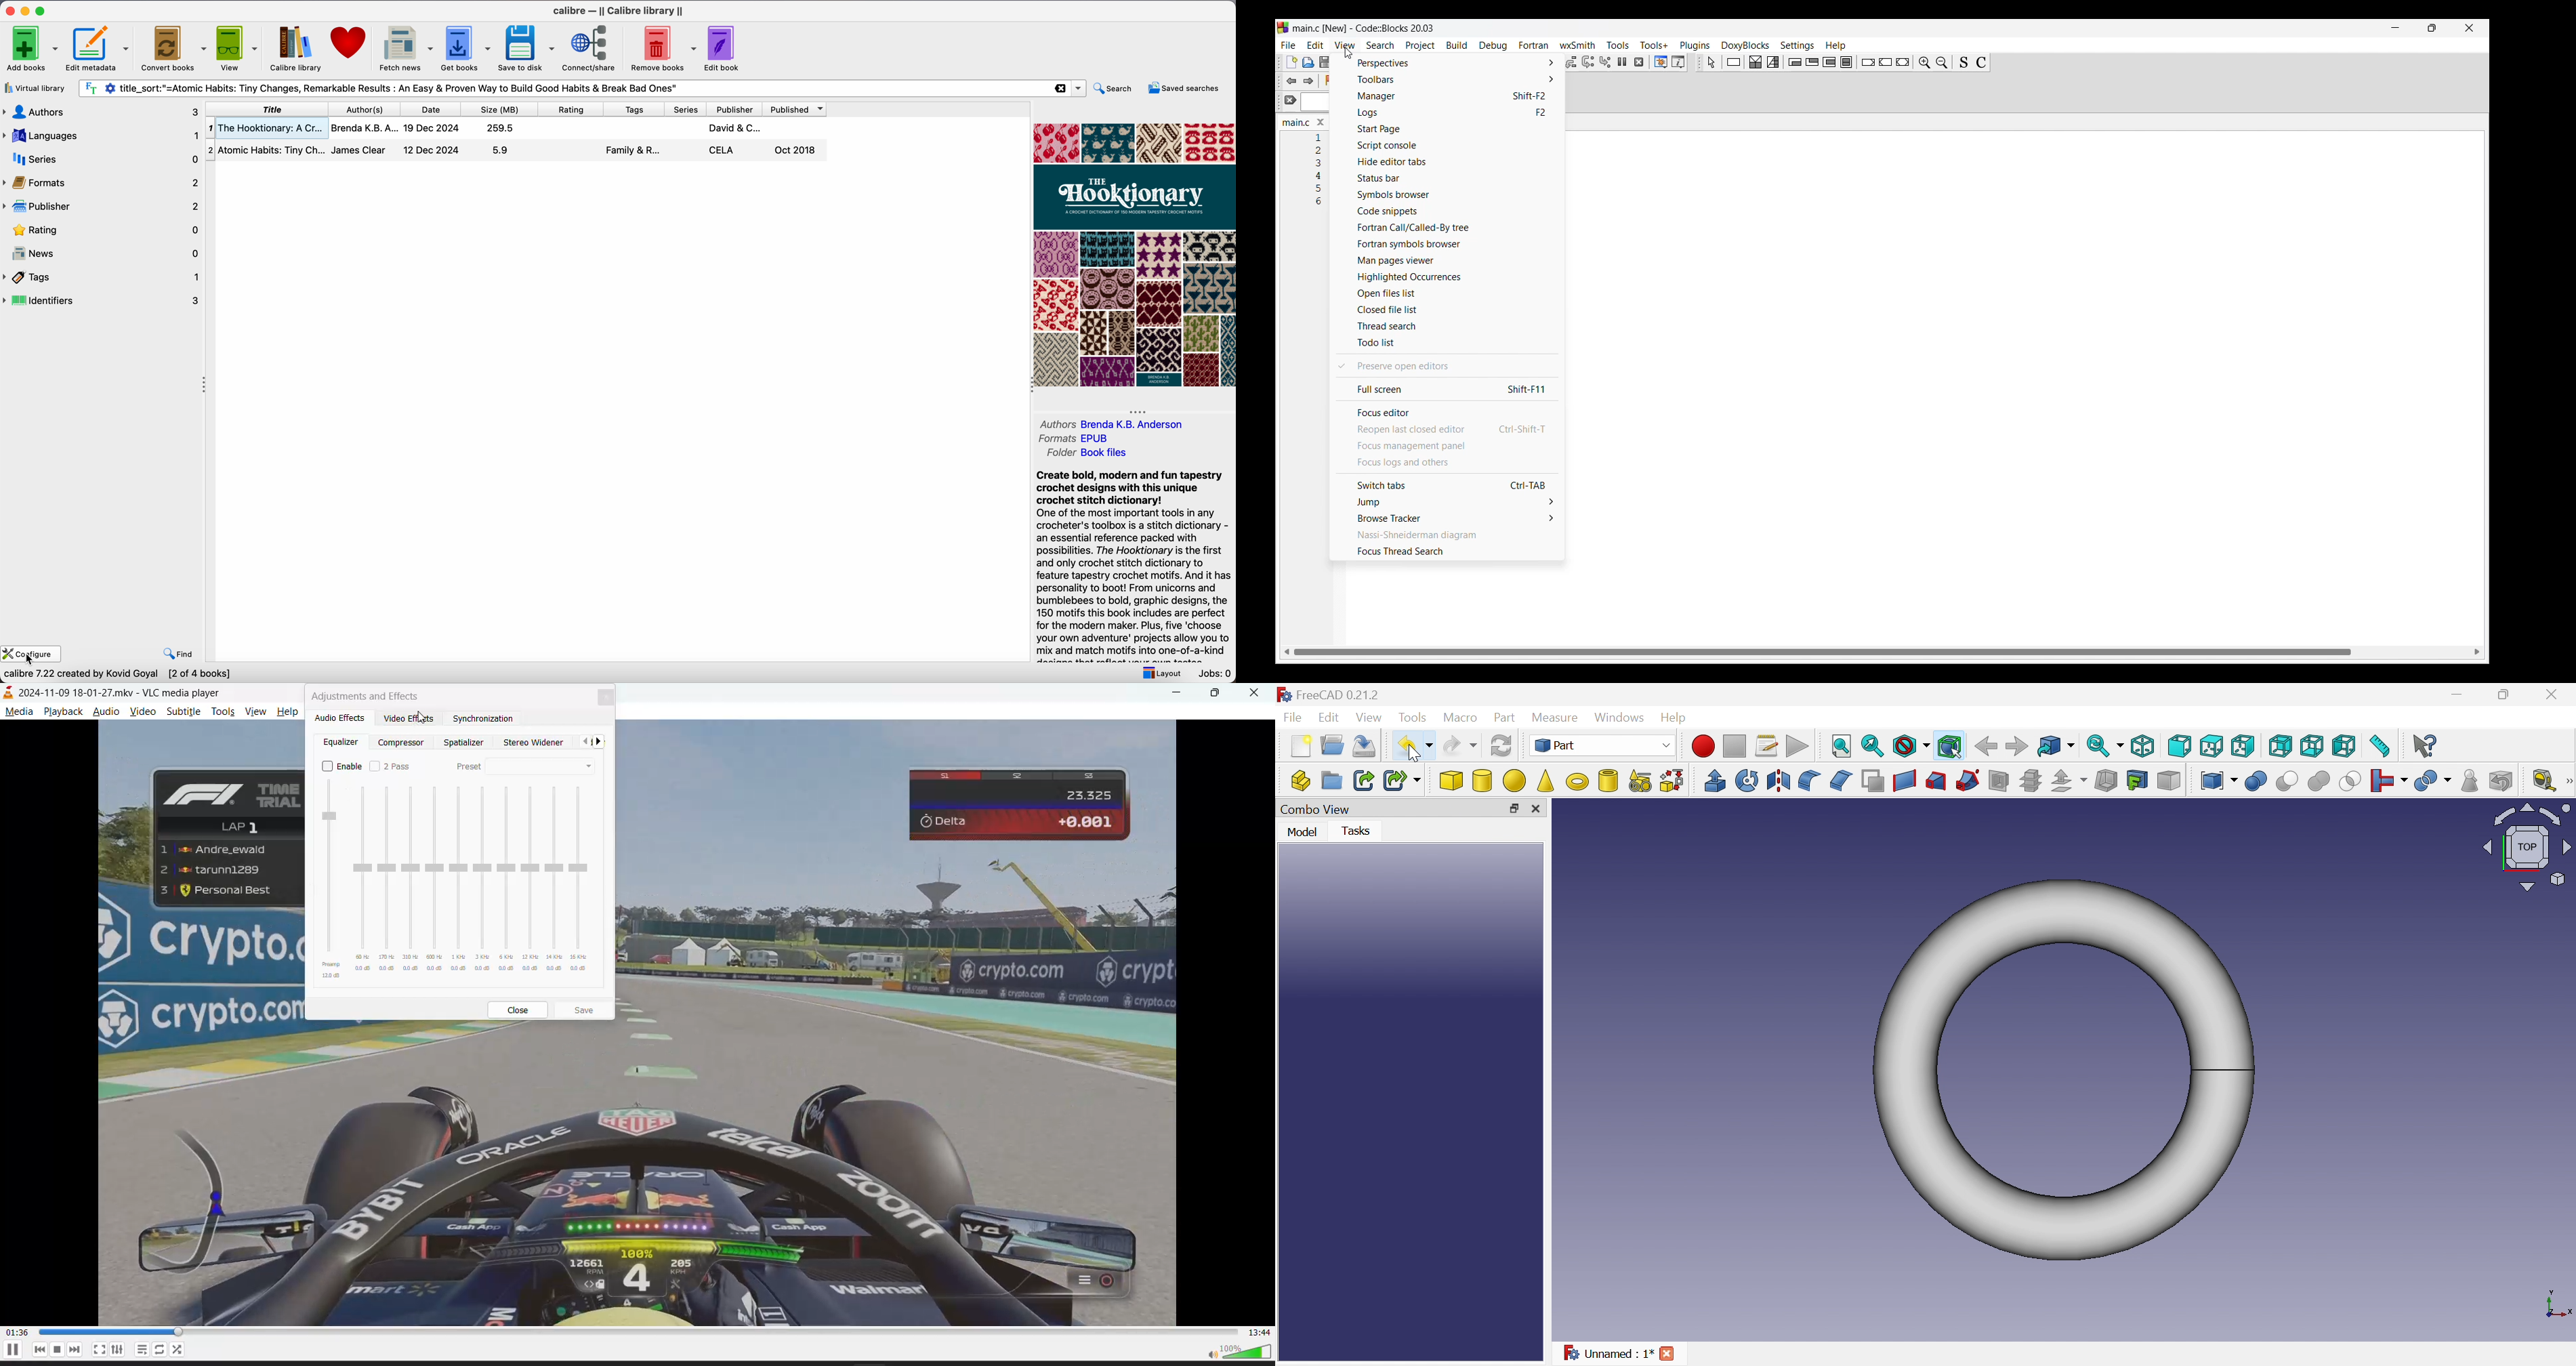 This screenshot has height=1372, width=2576. Describe the element at coordinates (1446, 446) in the screenshot. I see `Focus management panel` at that location.